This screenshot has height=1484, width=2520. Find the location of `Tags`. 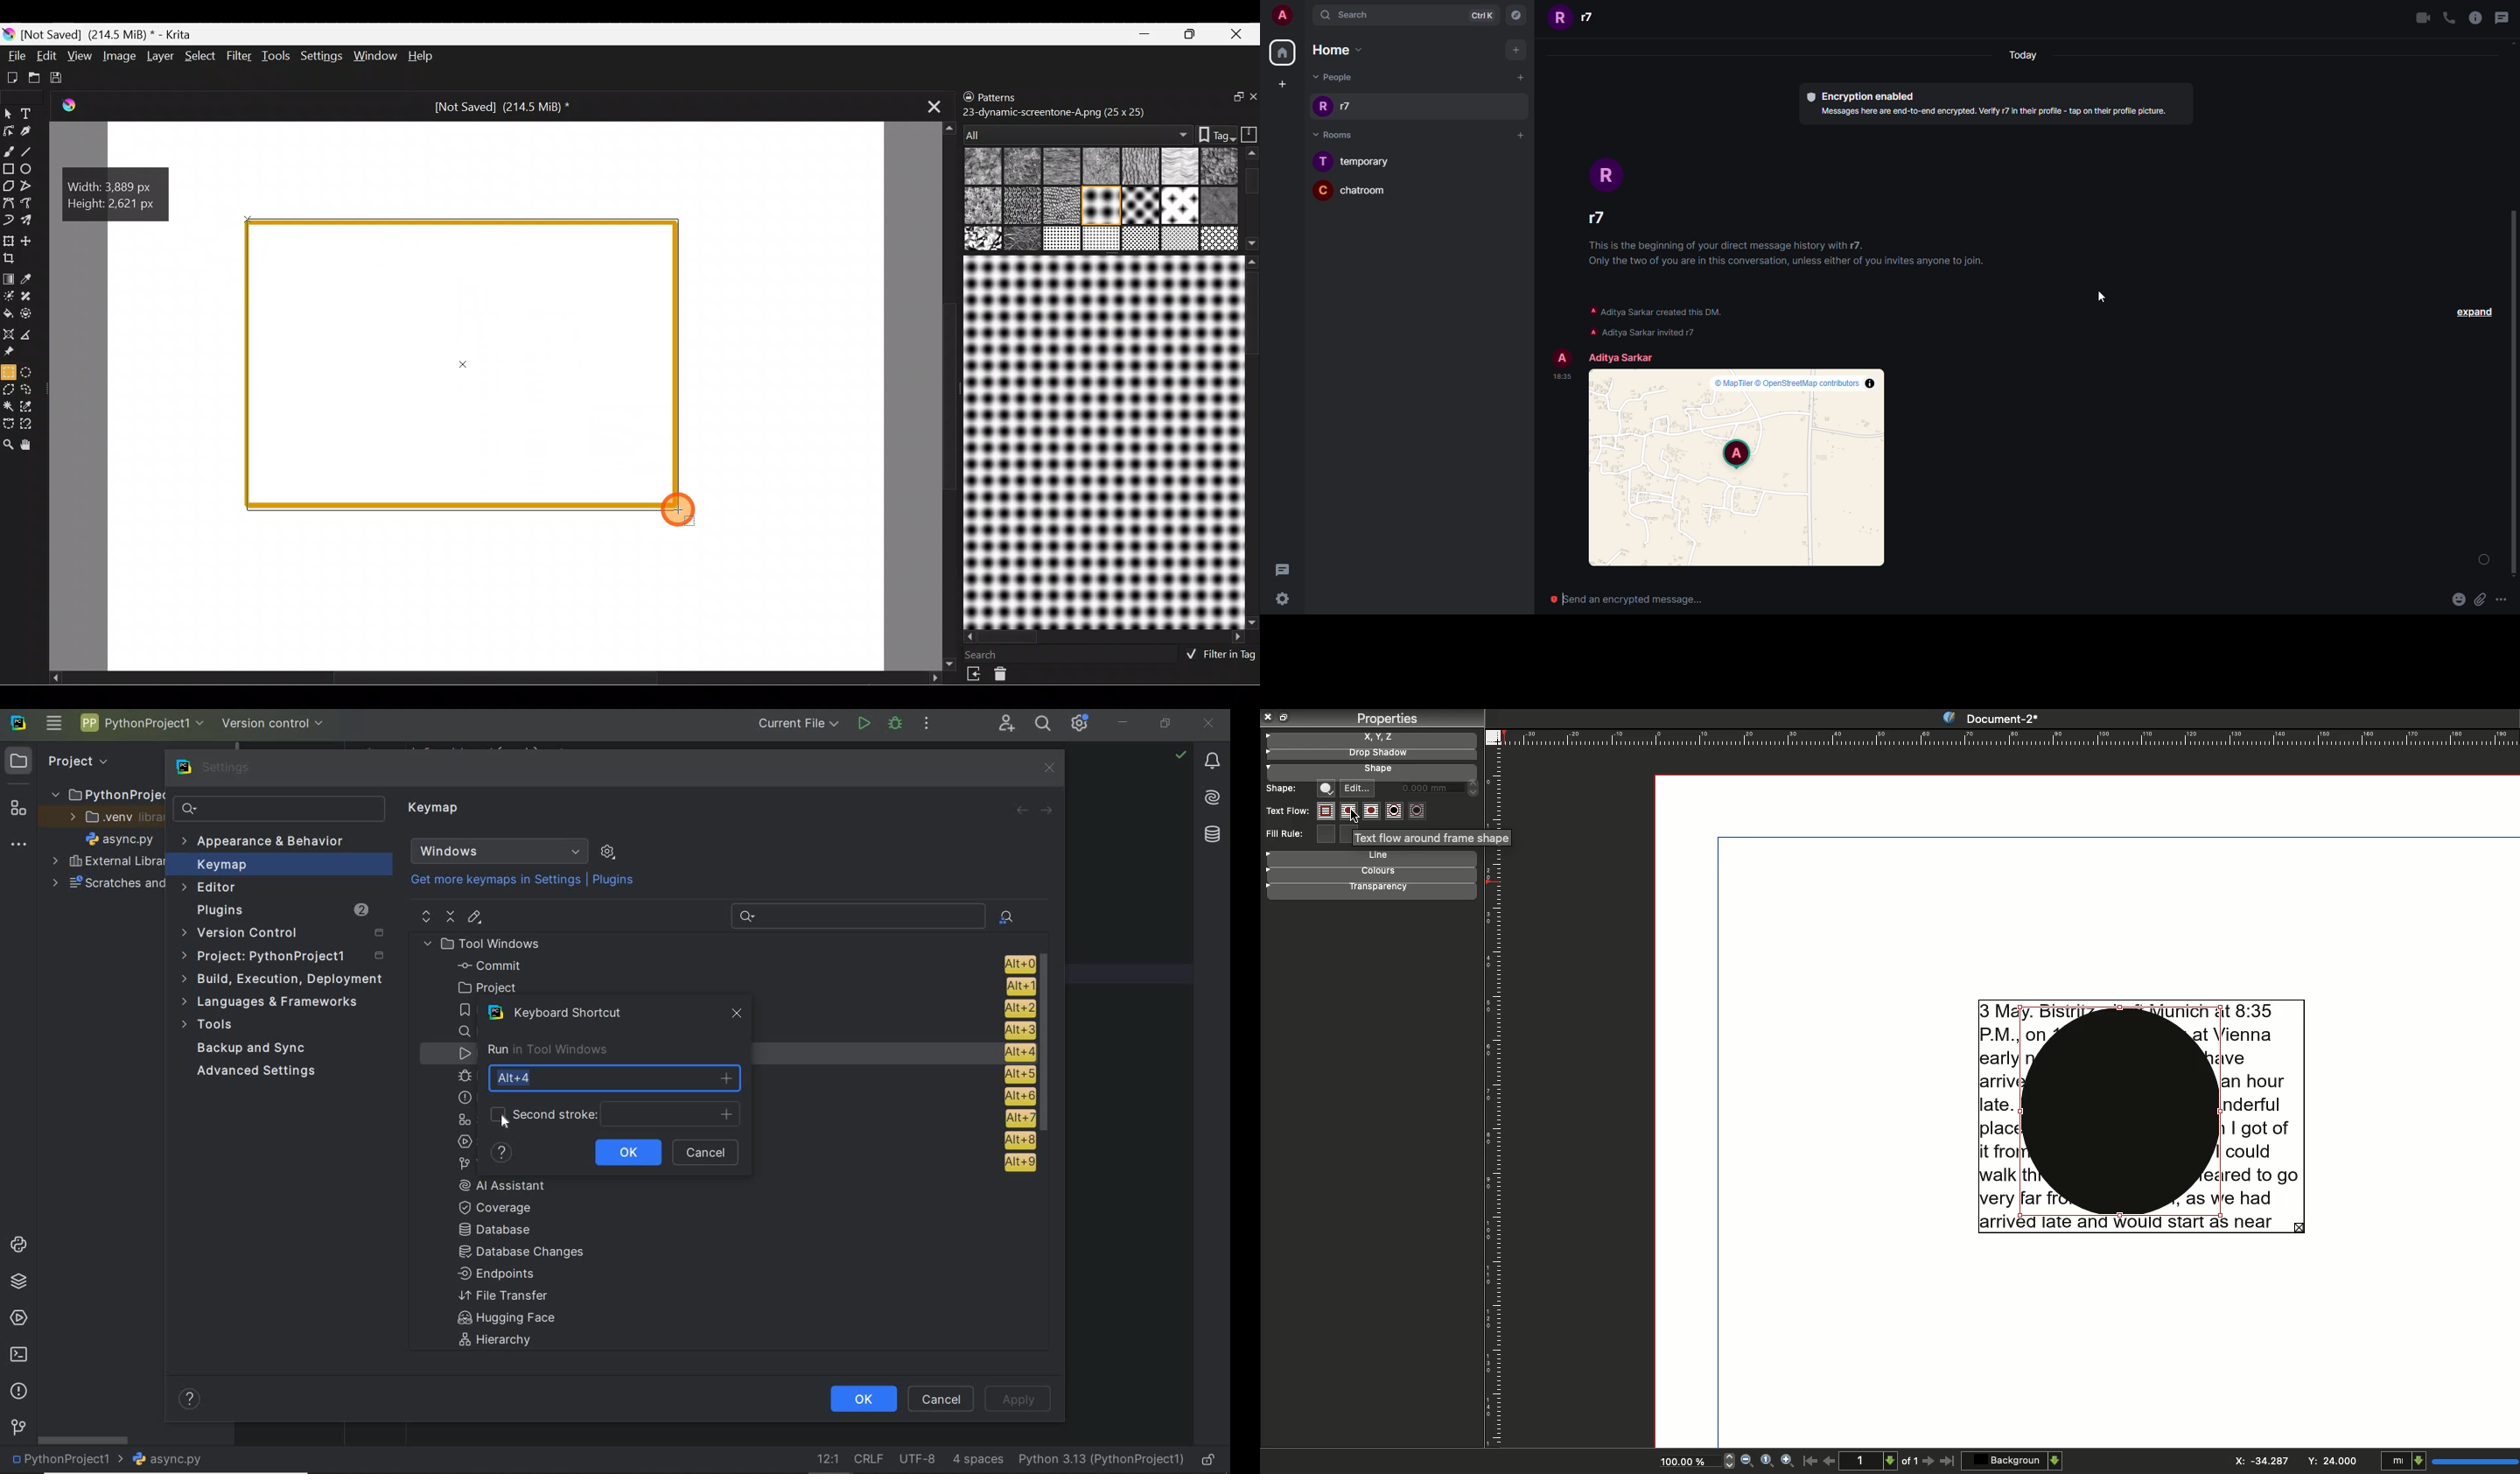

Tags is located at coordinates (1210, 133).